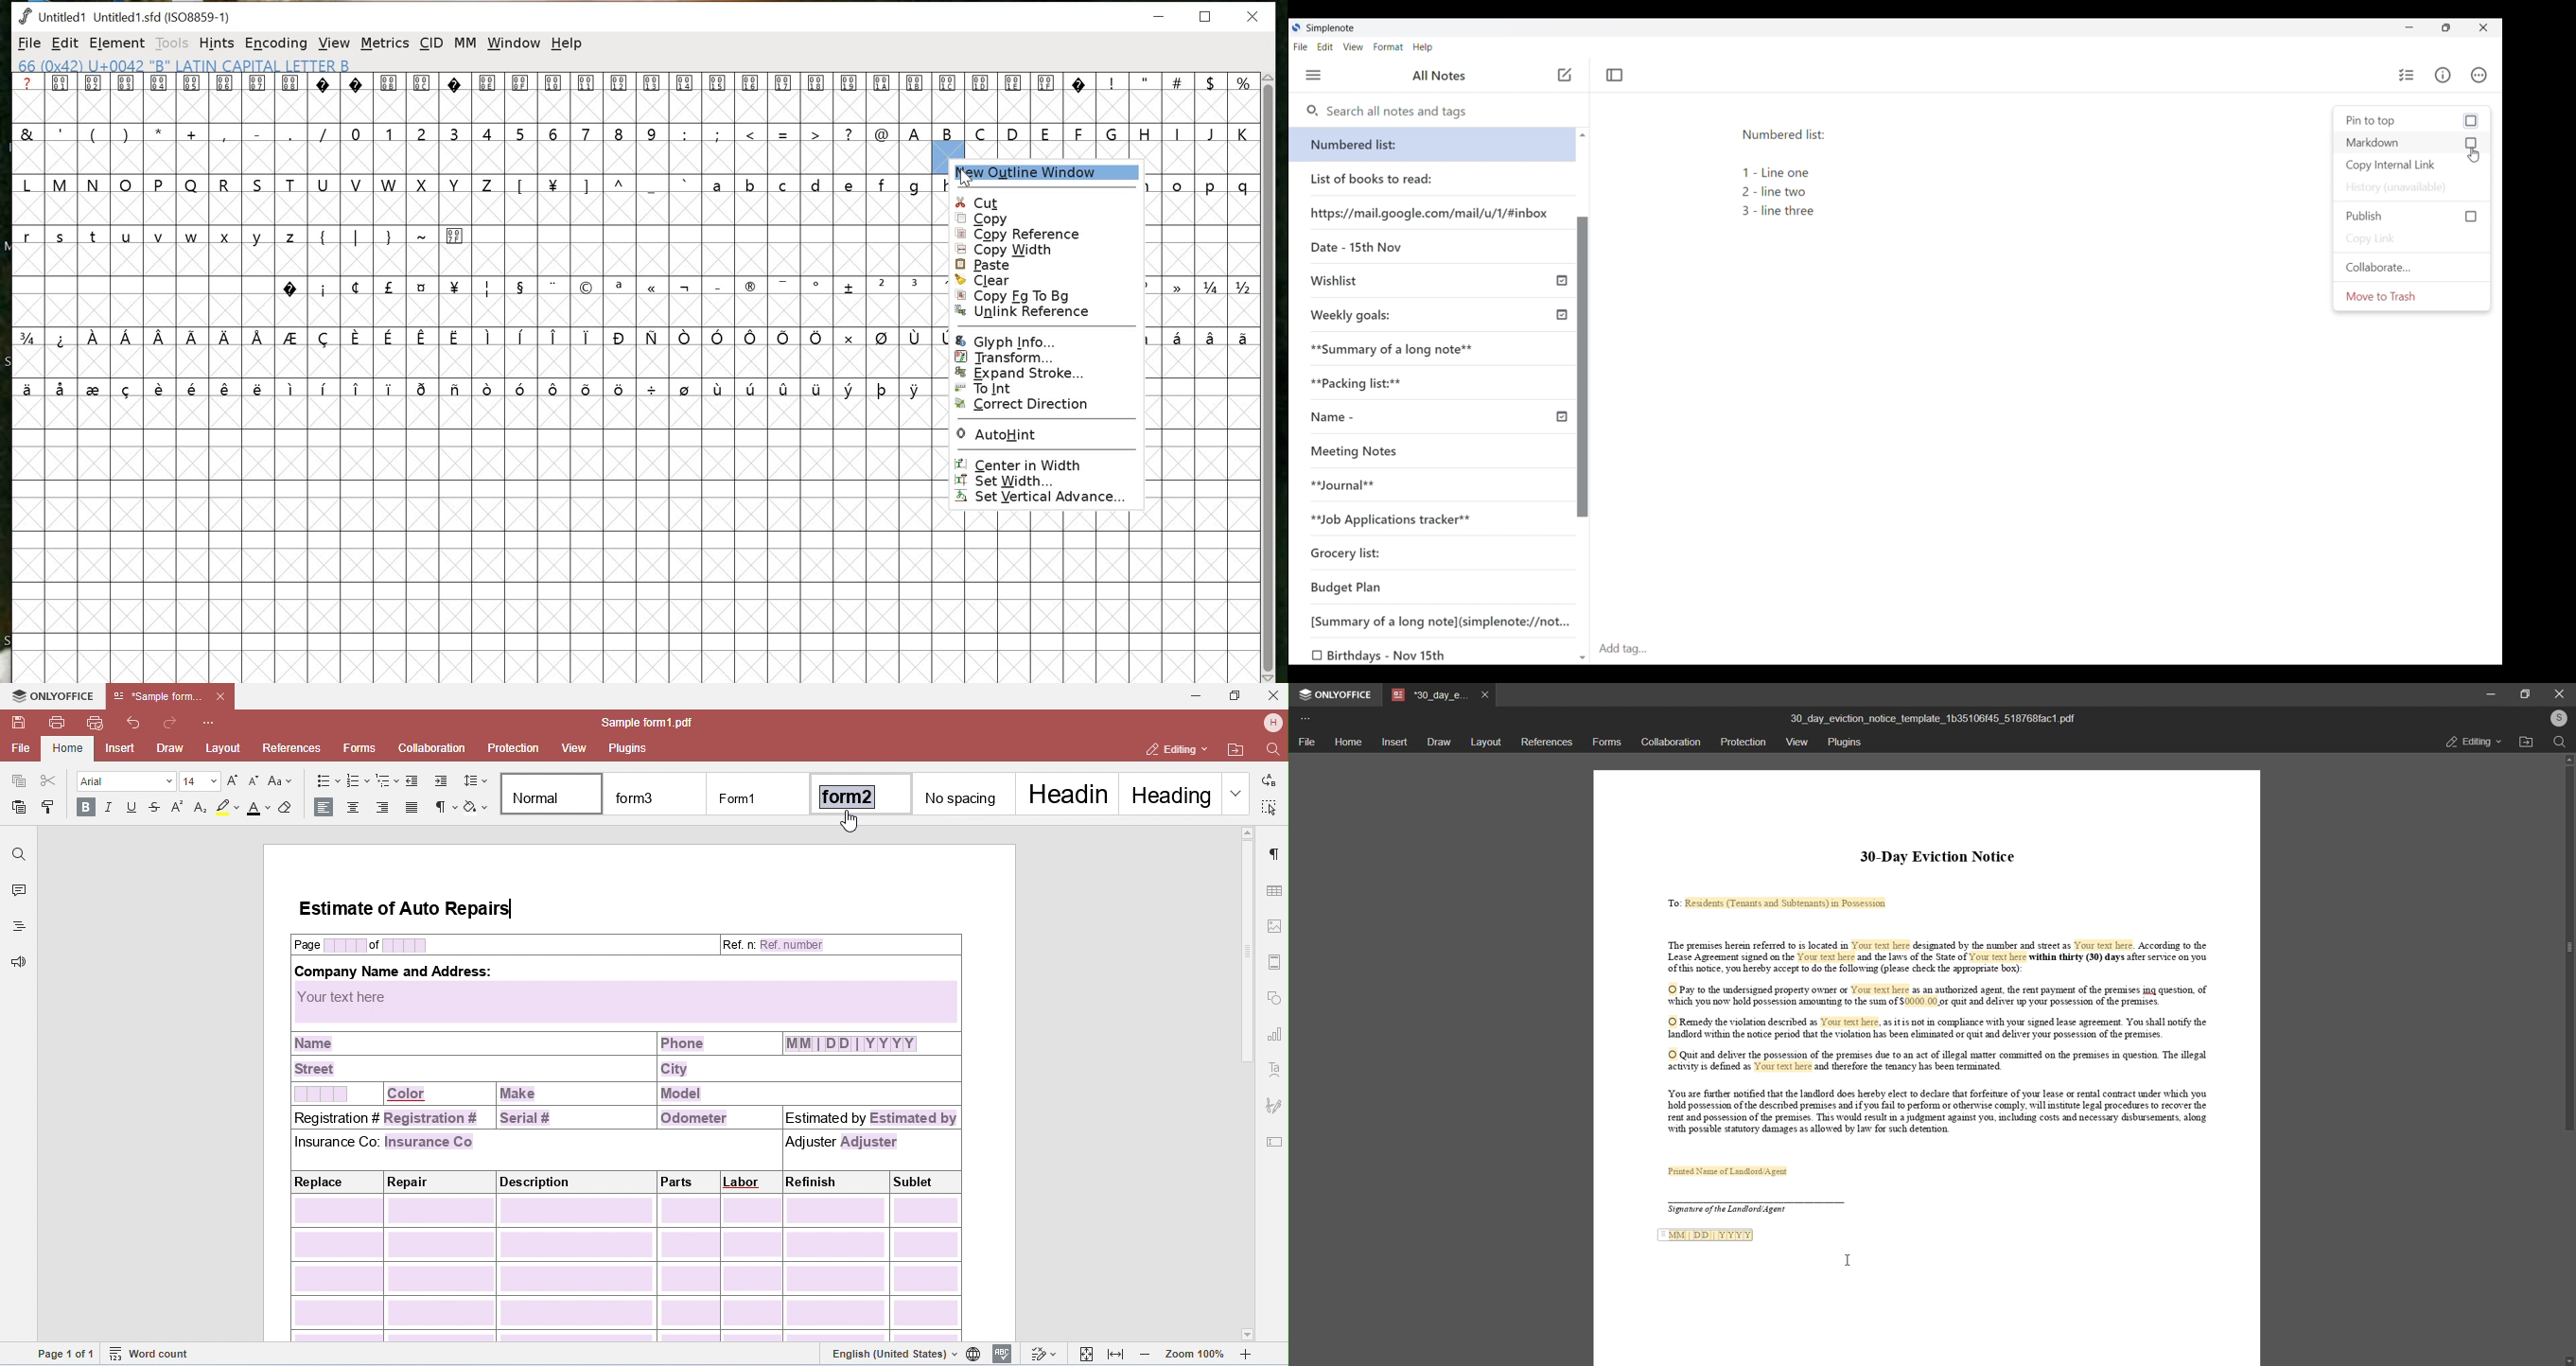 This screenshot has width=2576, height=1372. I want to click on Show interface in smaller tab, so click(2446, 28).